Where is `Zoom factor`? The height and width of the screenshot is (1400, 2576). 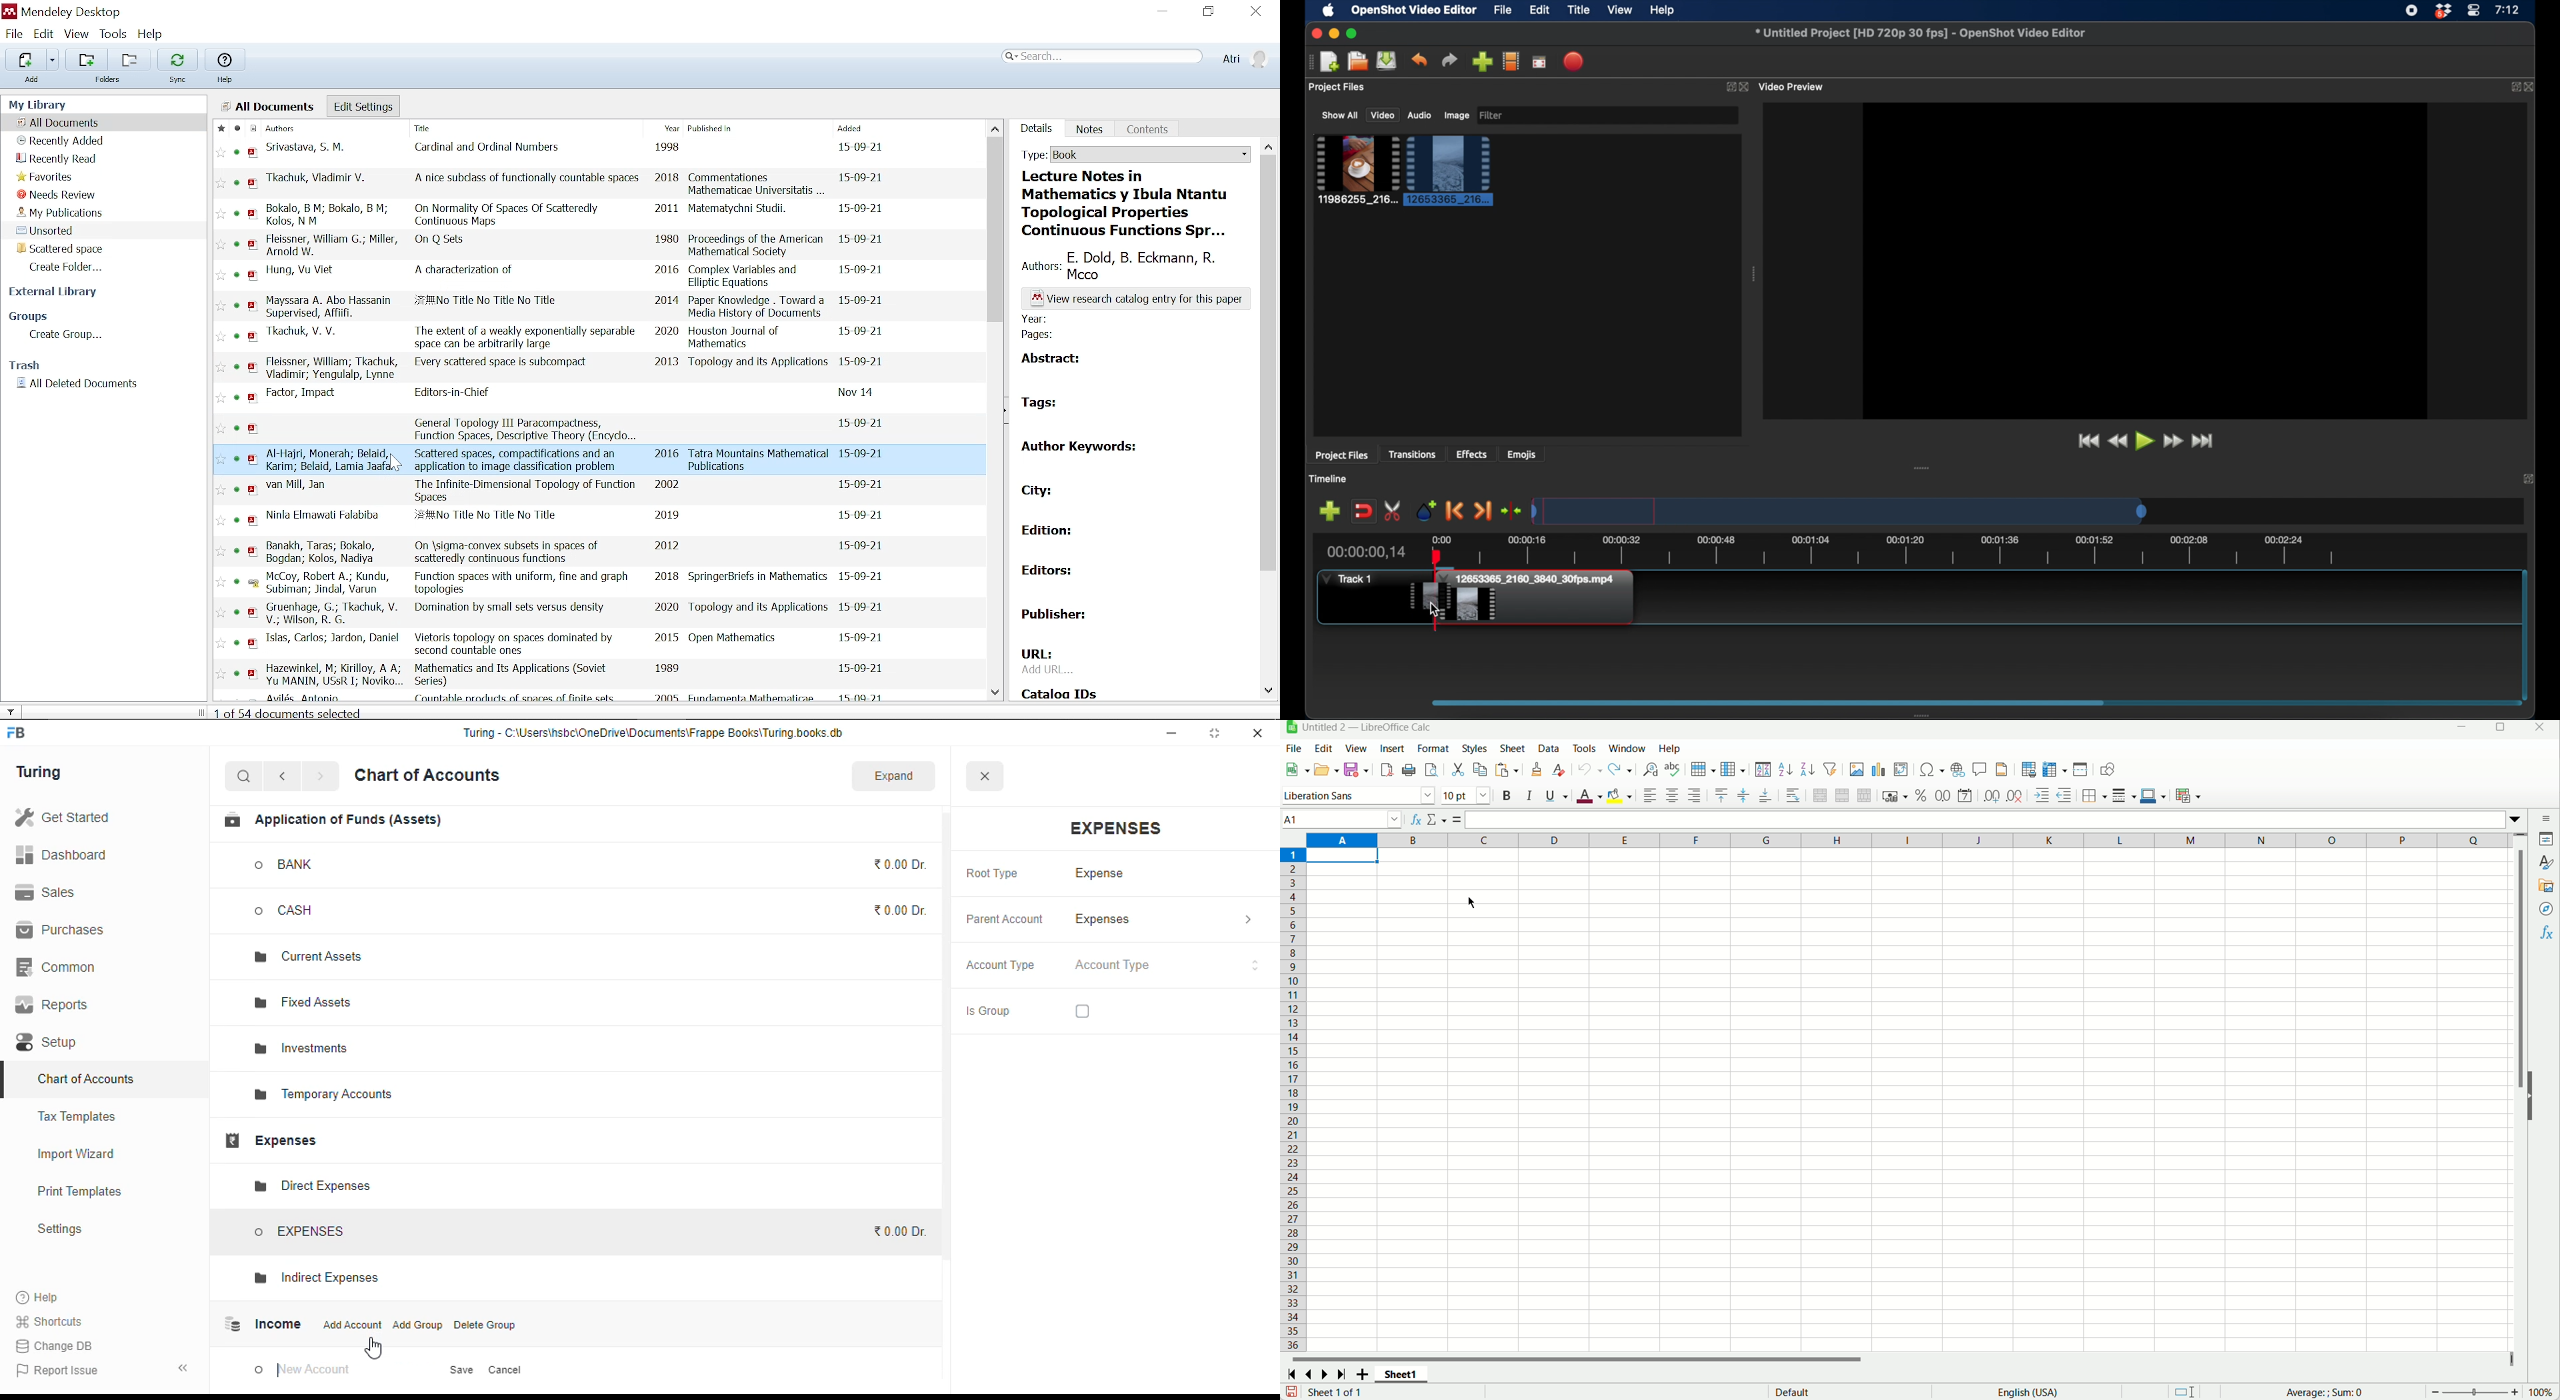 Zoom factor is located at coordinates (2543, 1393).